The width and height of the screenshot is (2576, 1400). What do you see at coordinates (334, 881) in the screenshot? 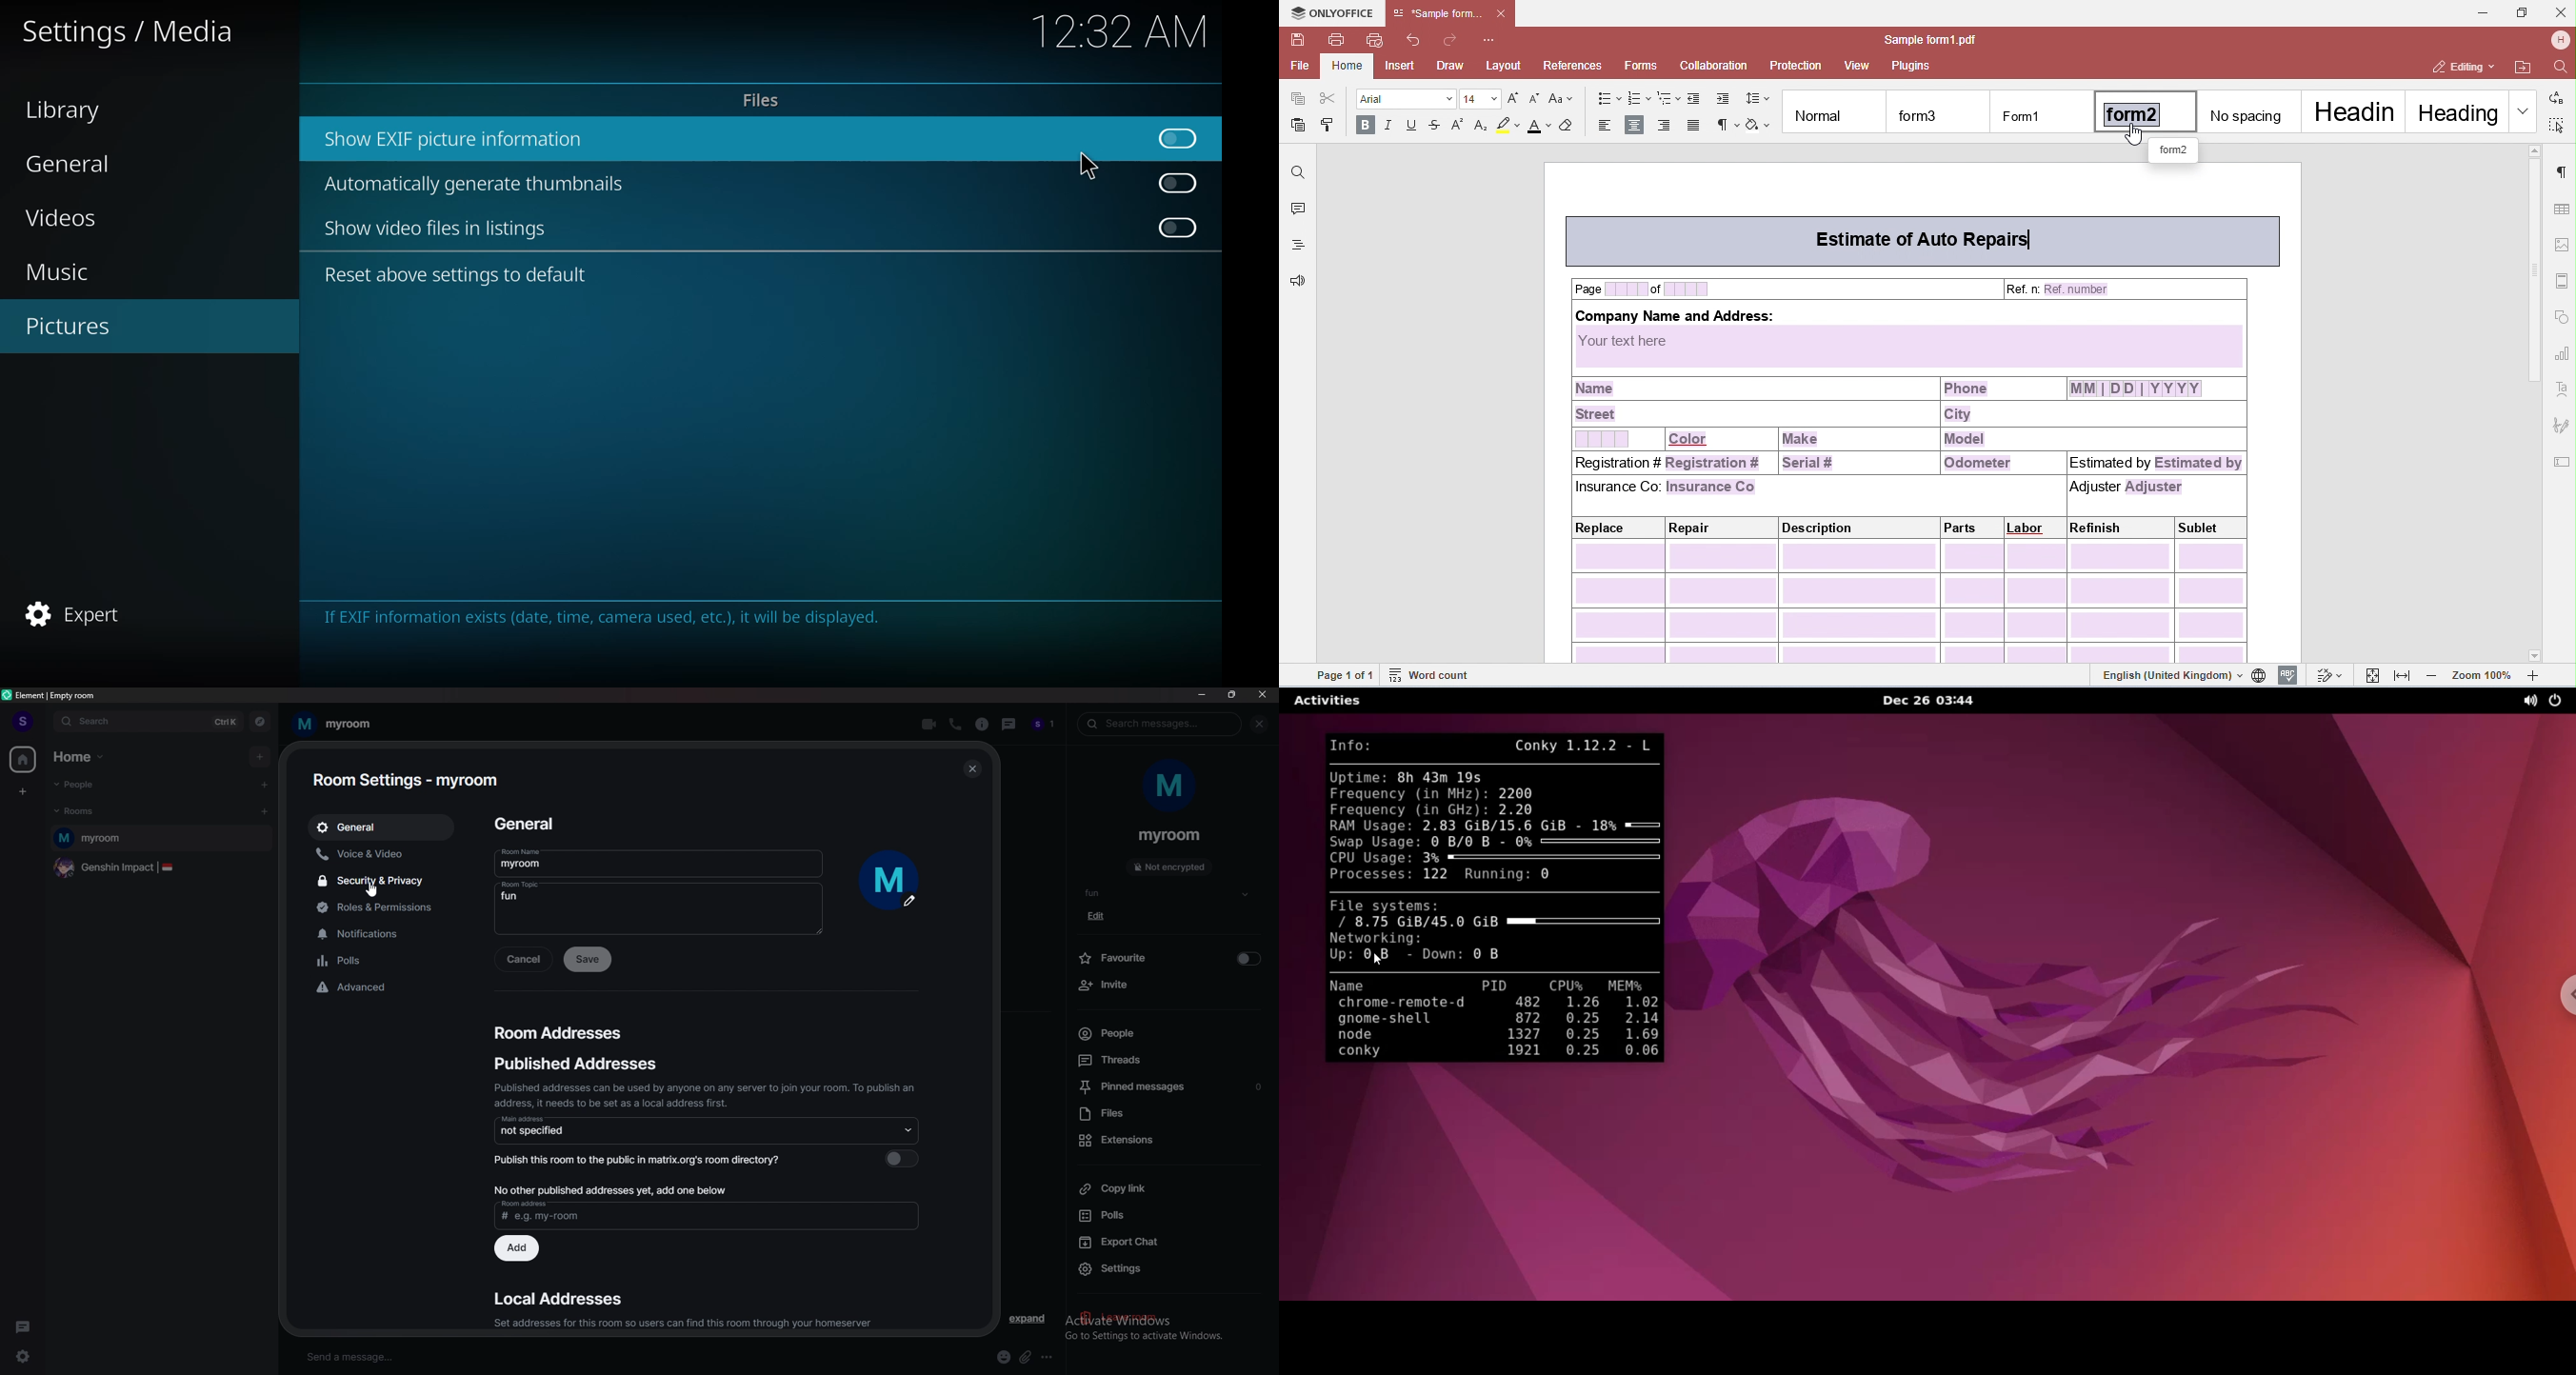
I see `security and privacy` at bounding box center [334, 881].